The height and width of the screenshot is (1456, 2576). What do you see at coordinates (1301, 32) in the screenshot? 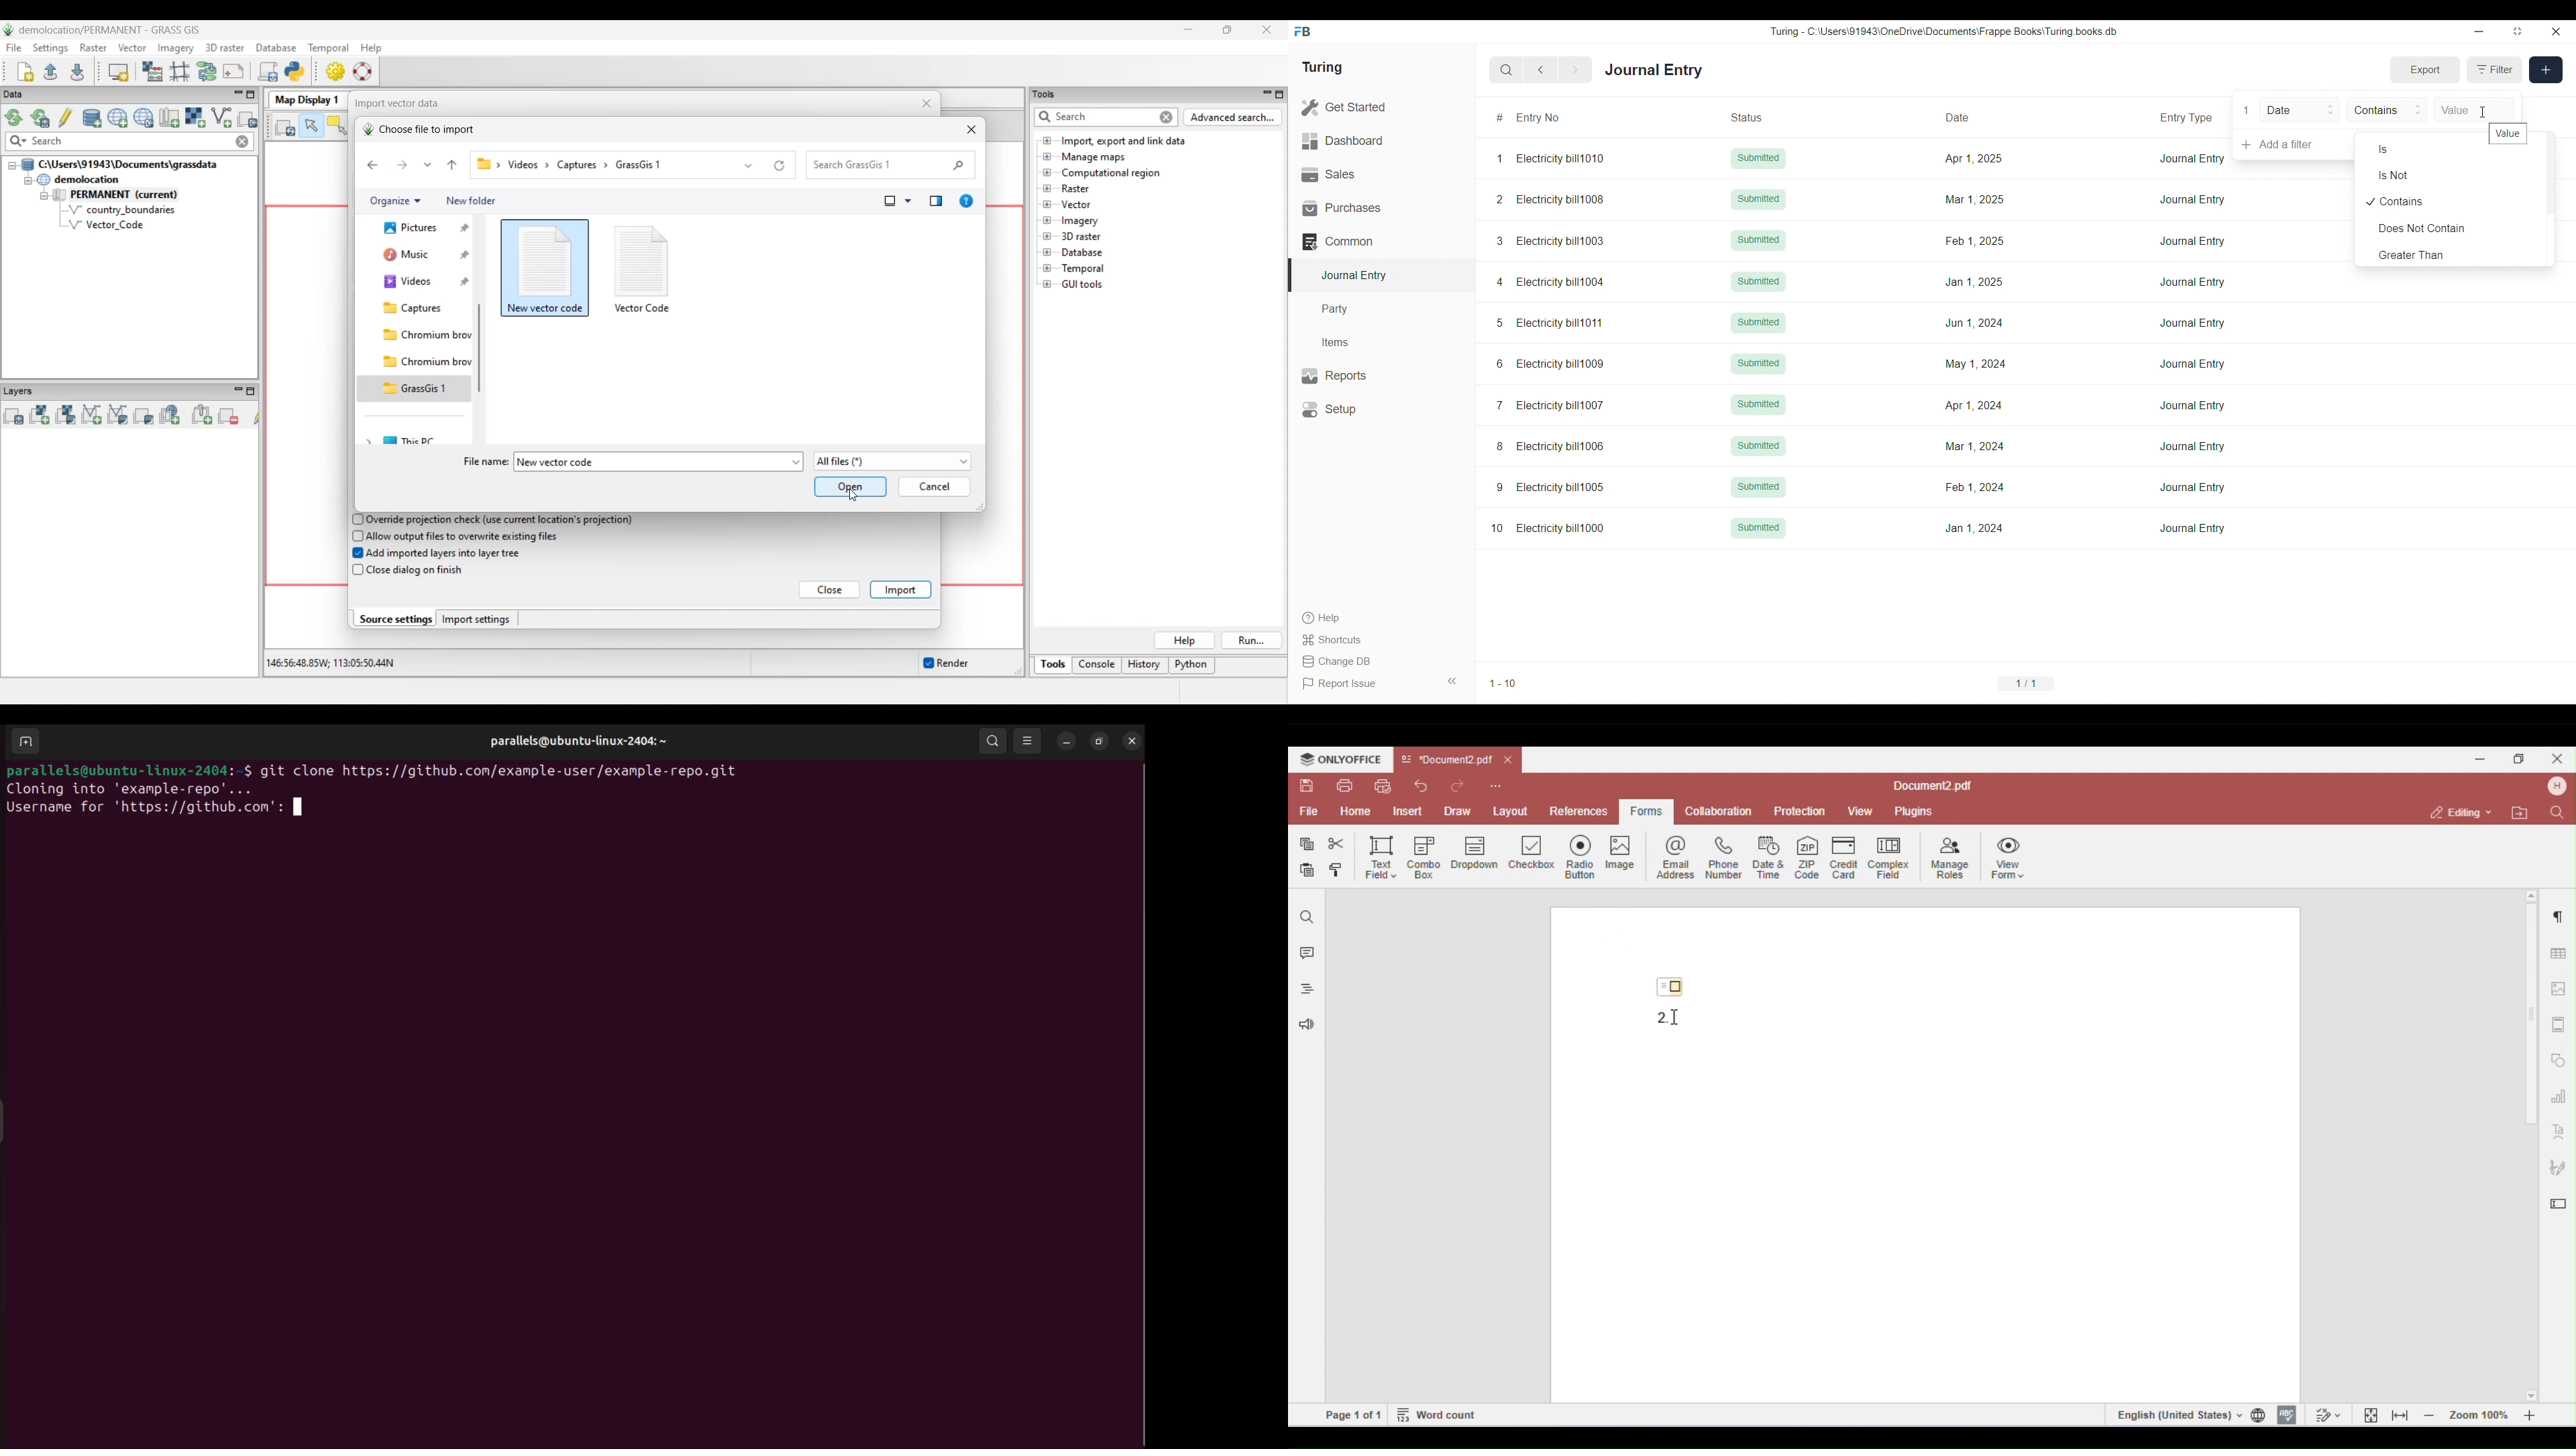
I see `Frappe Books logo` at bounding box center [1301, 32].